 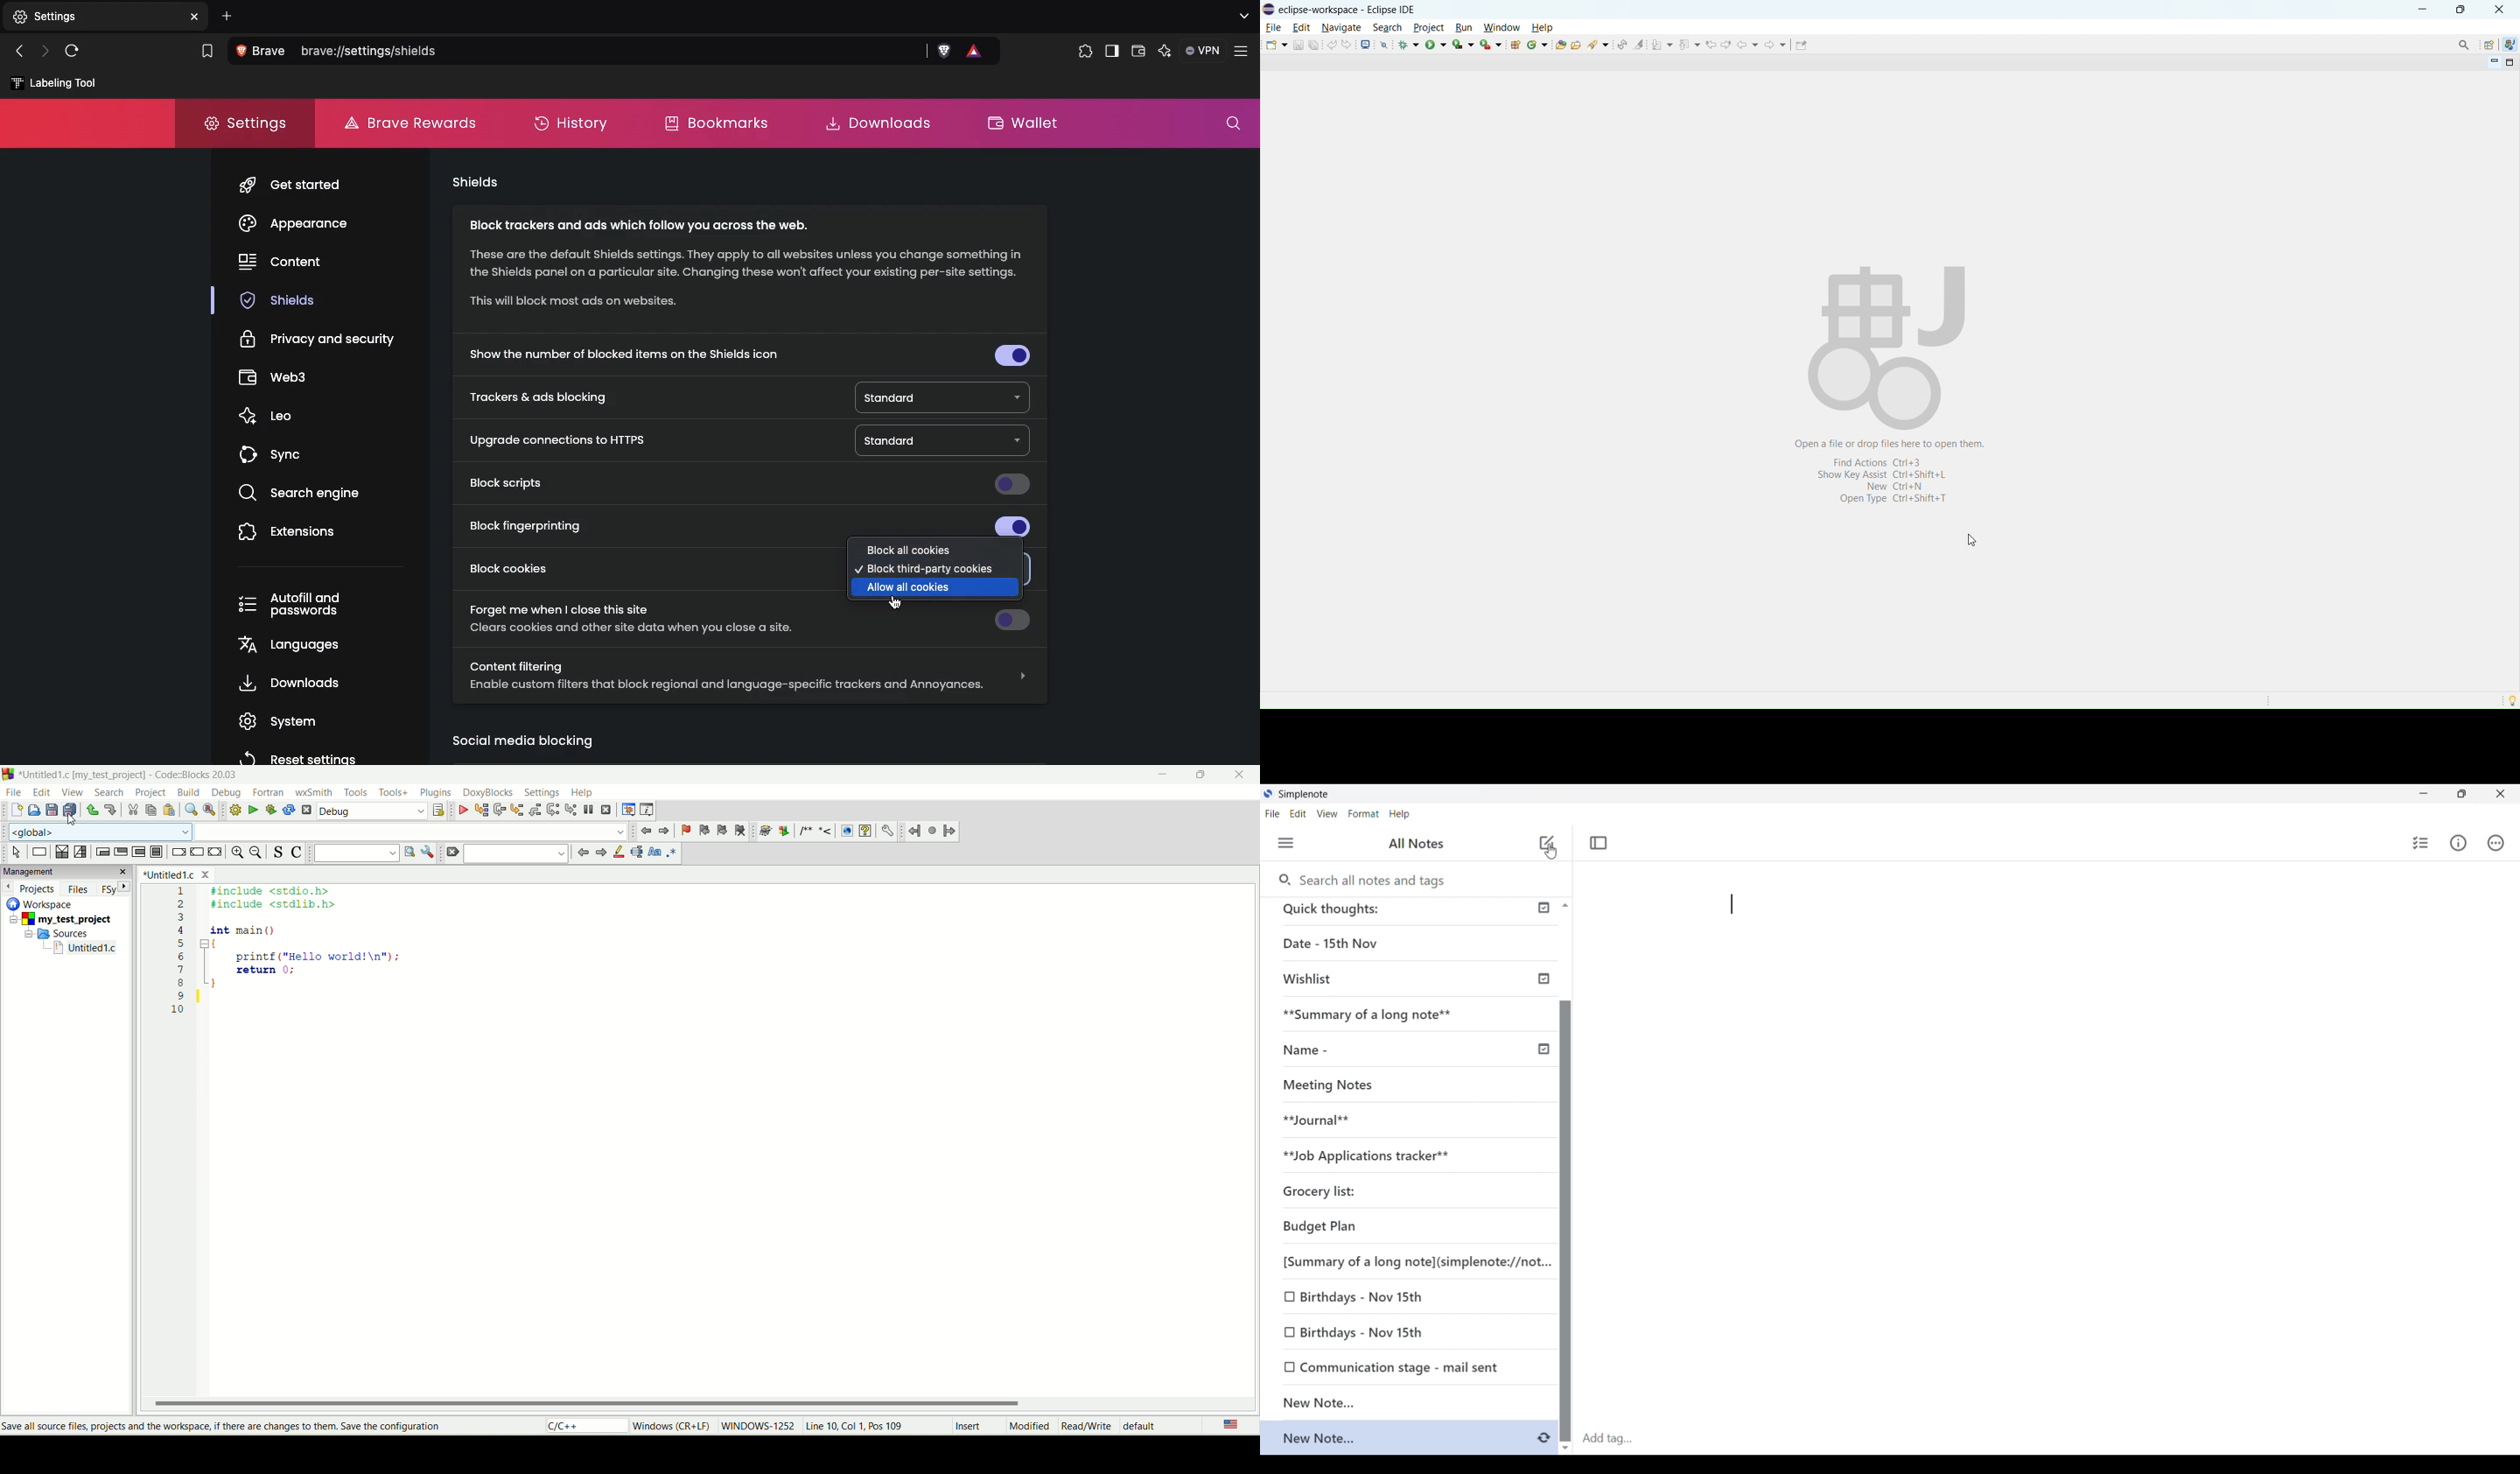 I want to click on CHM, so click(x=865, y=831).